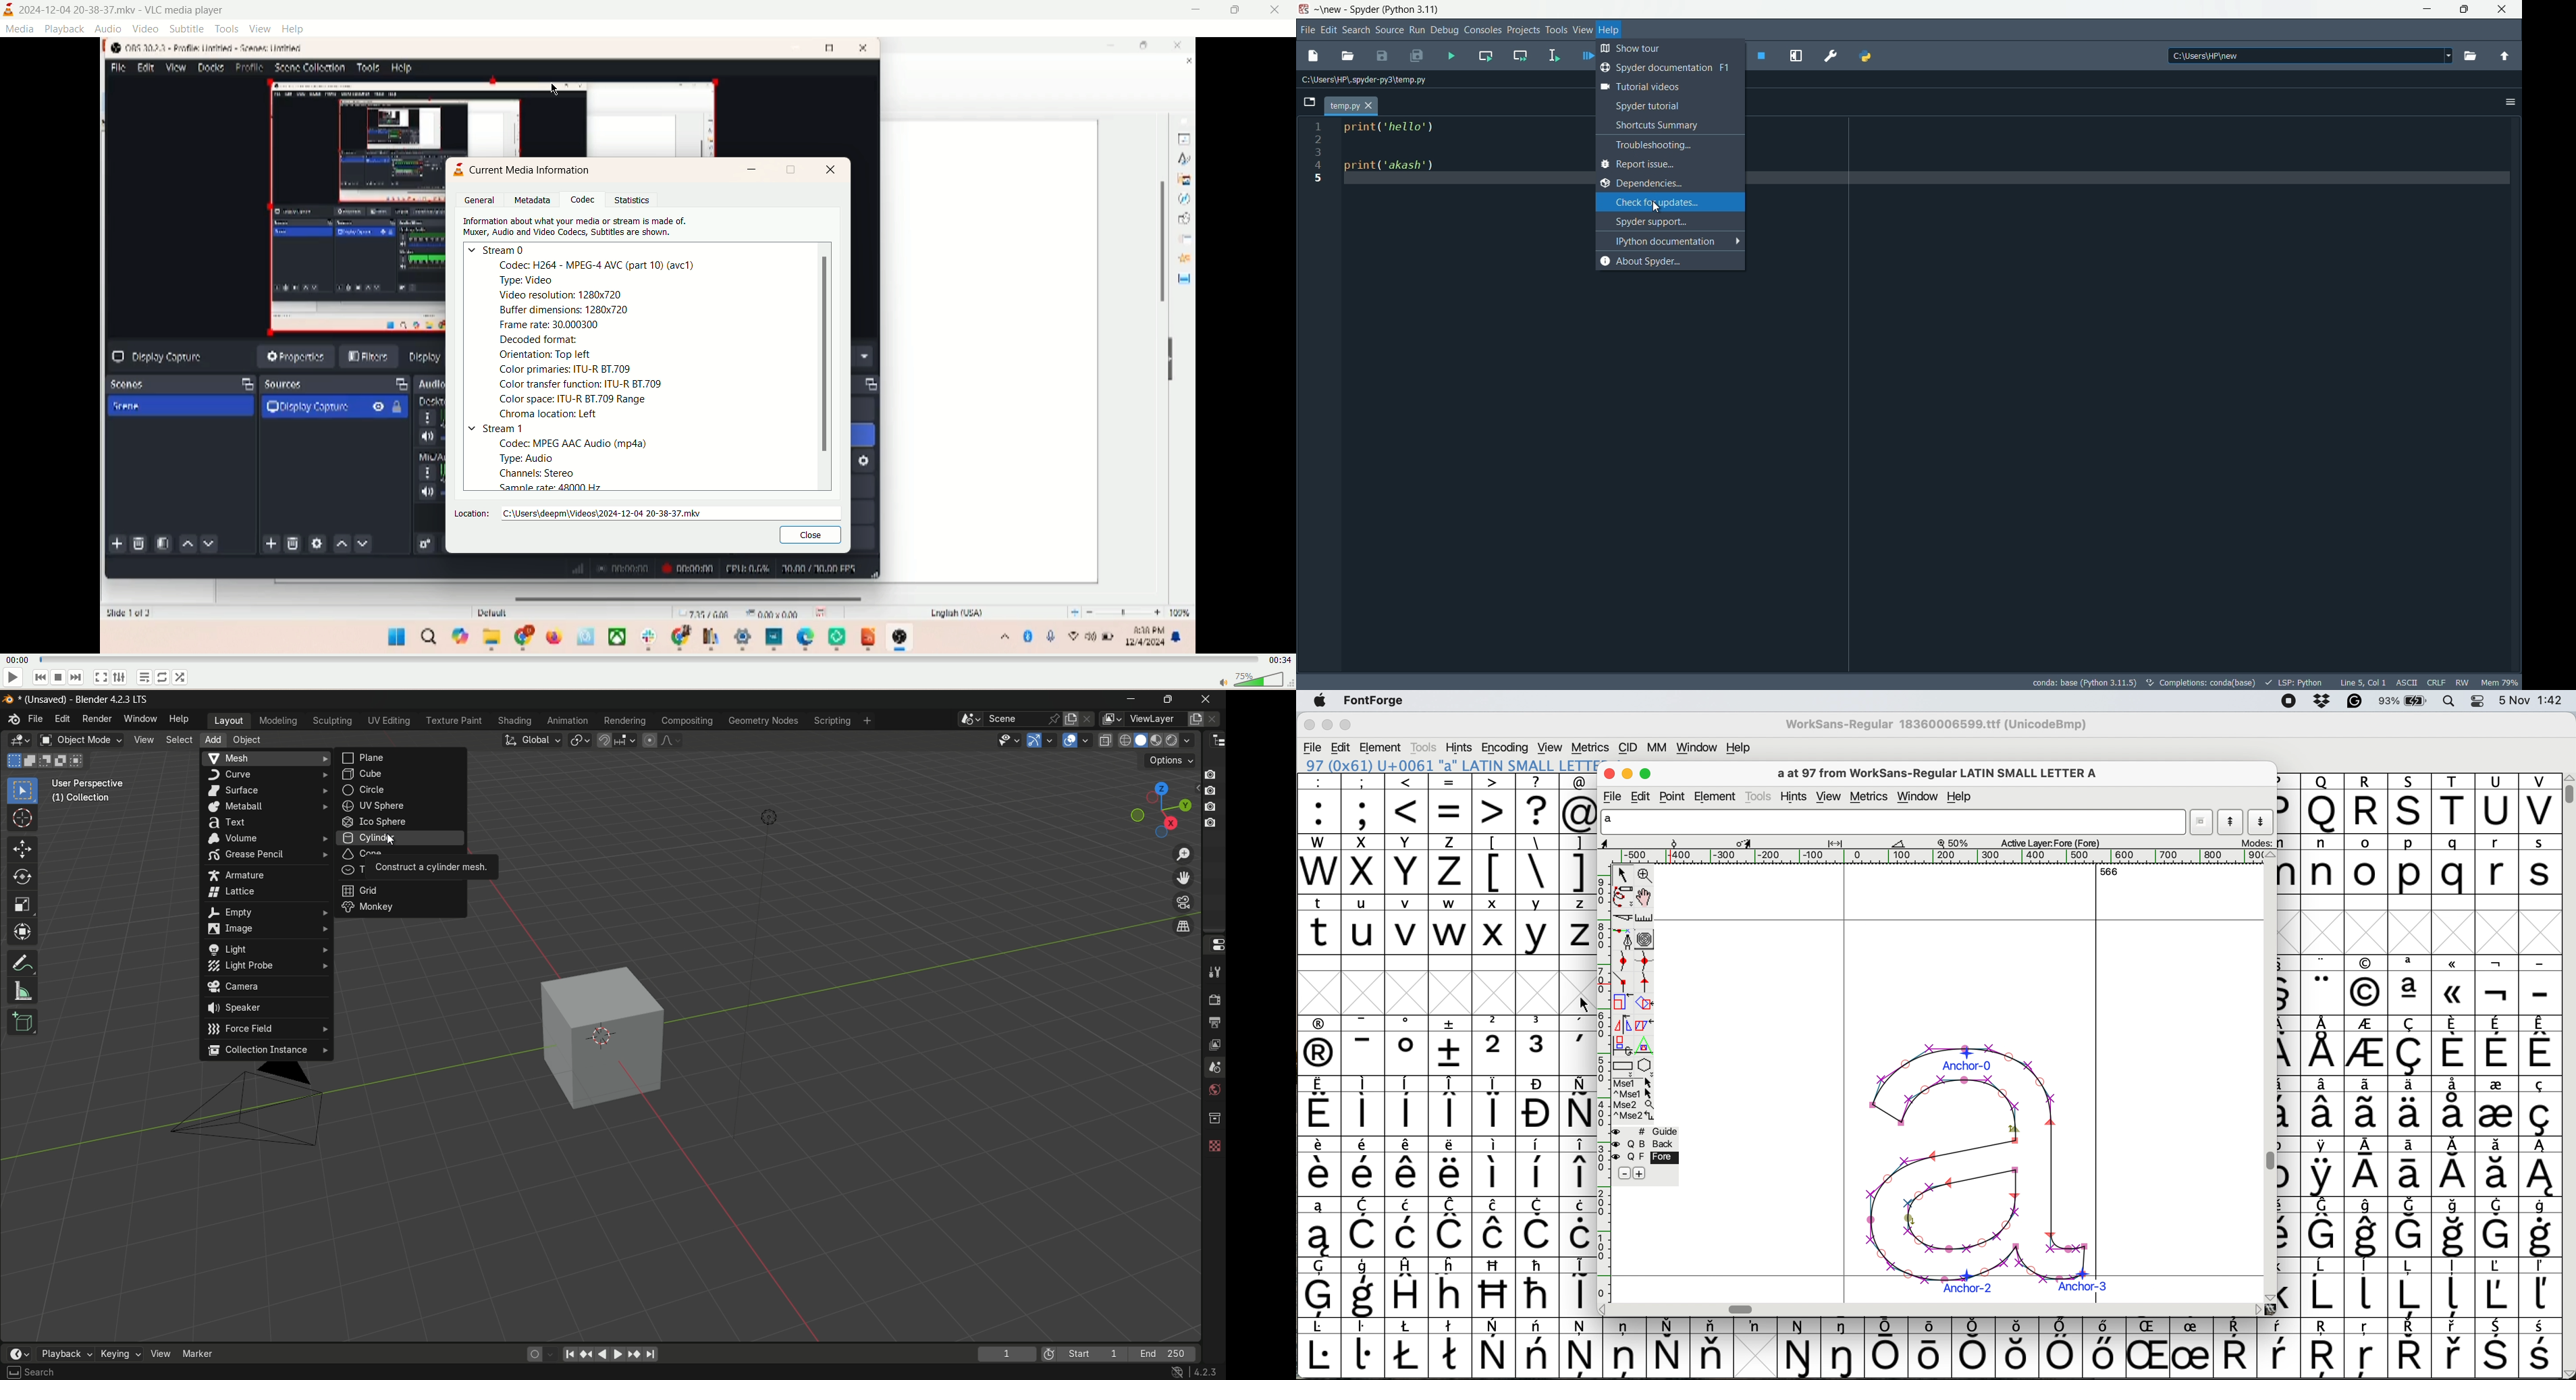 This screenshot has height=1400, width=2576. I want to click on camera, so click(268, 988).